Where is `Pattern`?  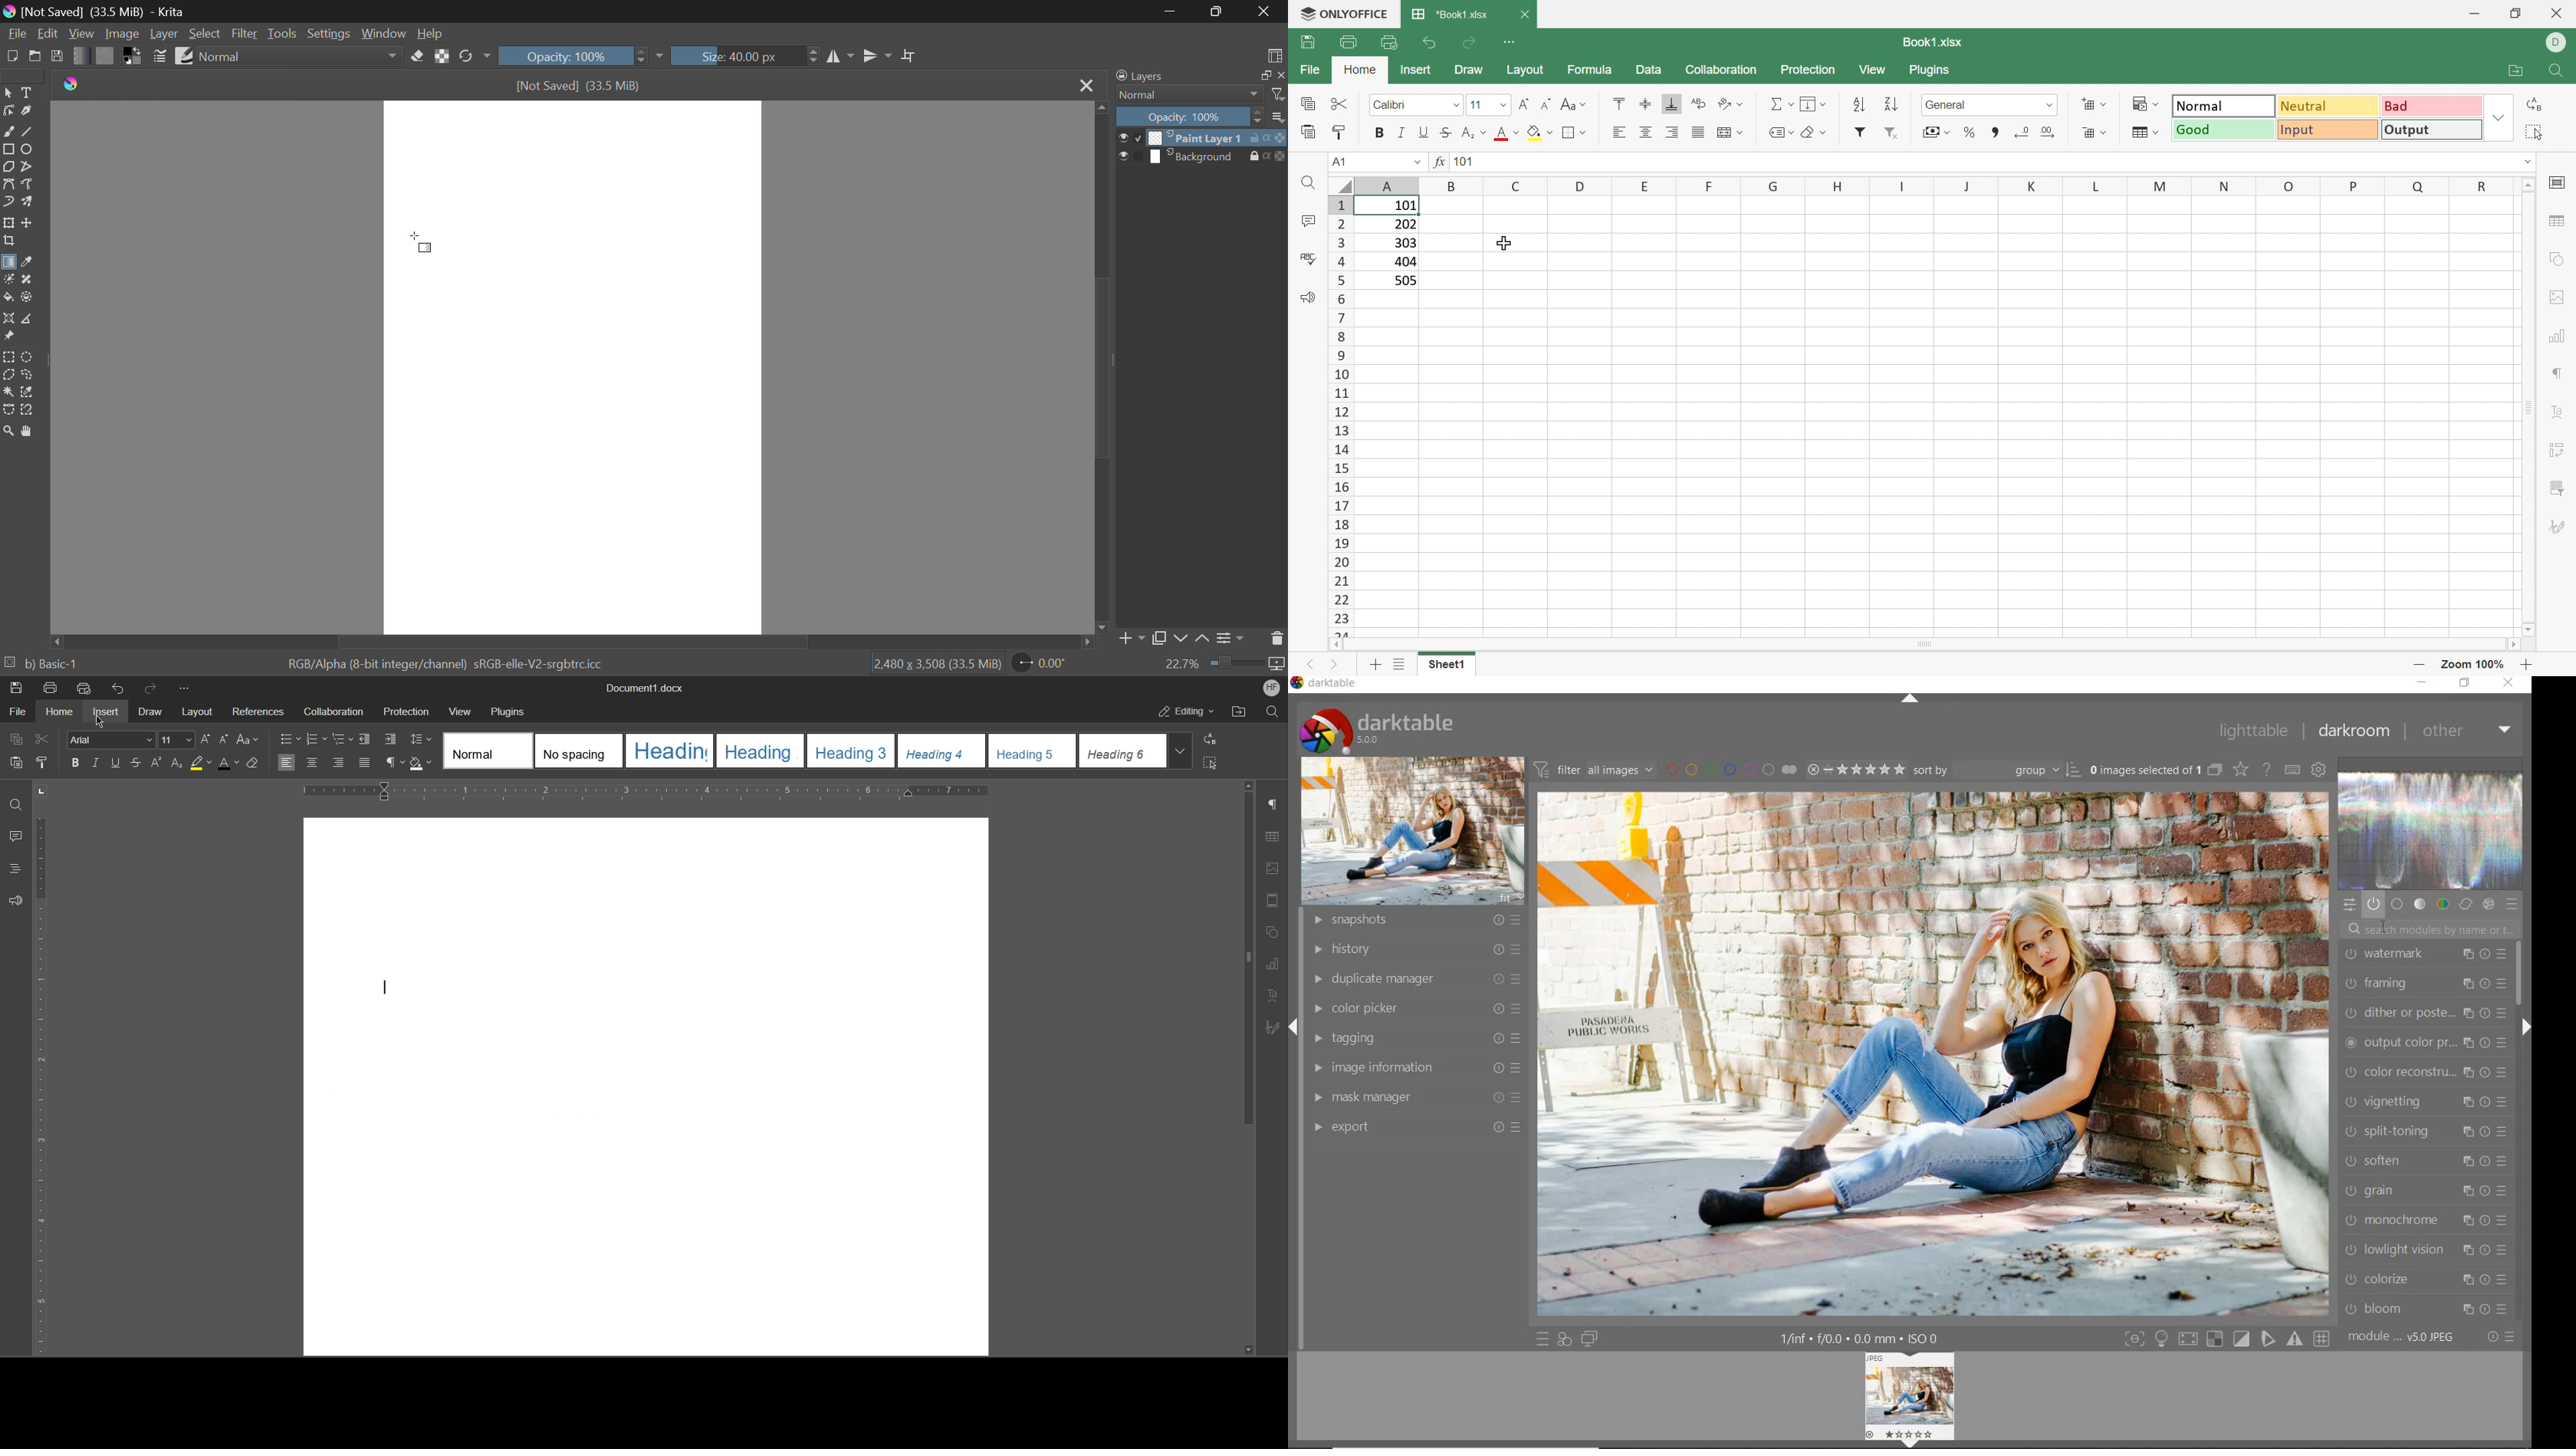 Pattern is located at coordinates (105, 56).